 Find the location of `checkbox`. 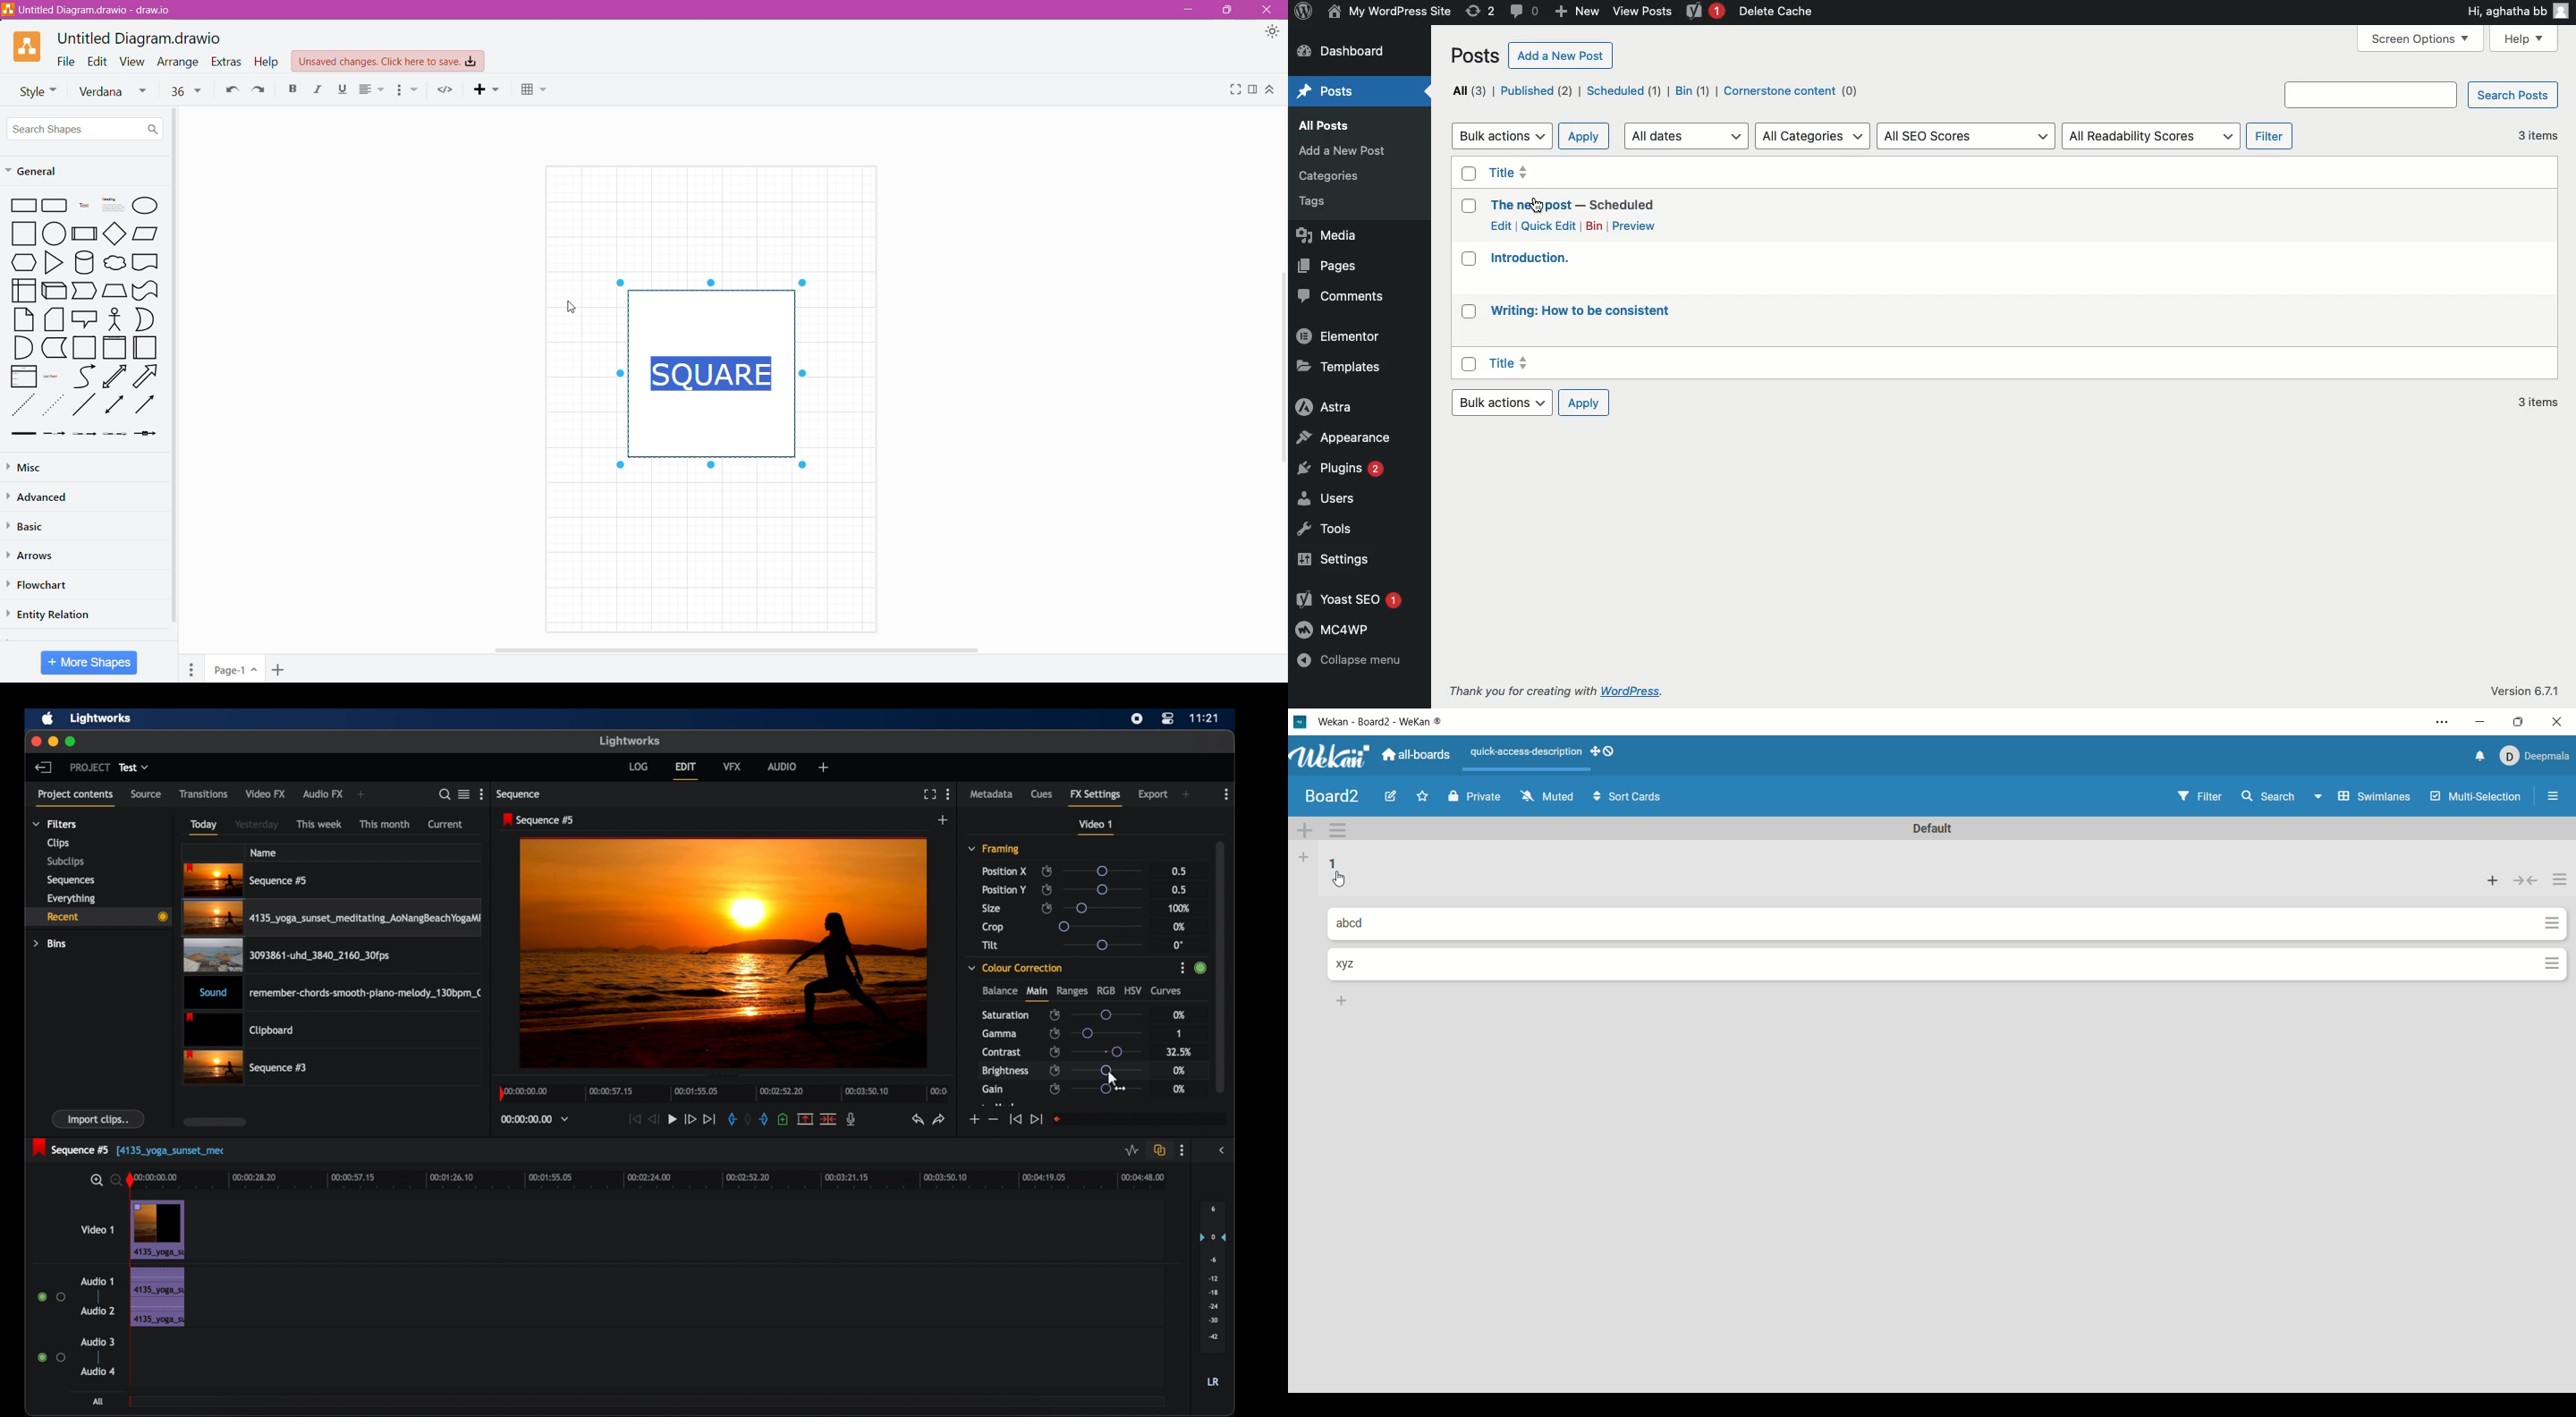

checkbox is located at coordinates (1469, 310).